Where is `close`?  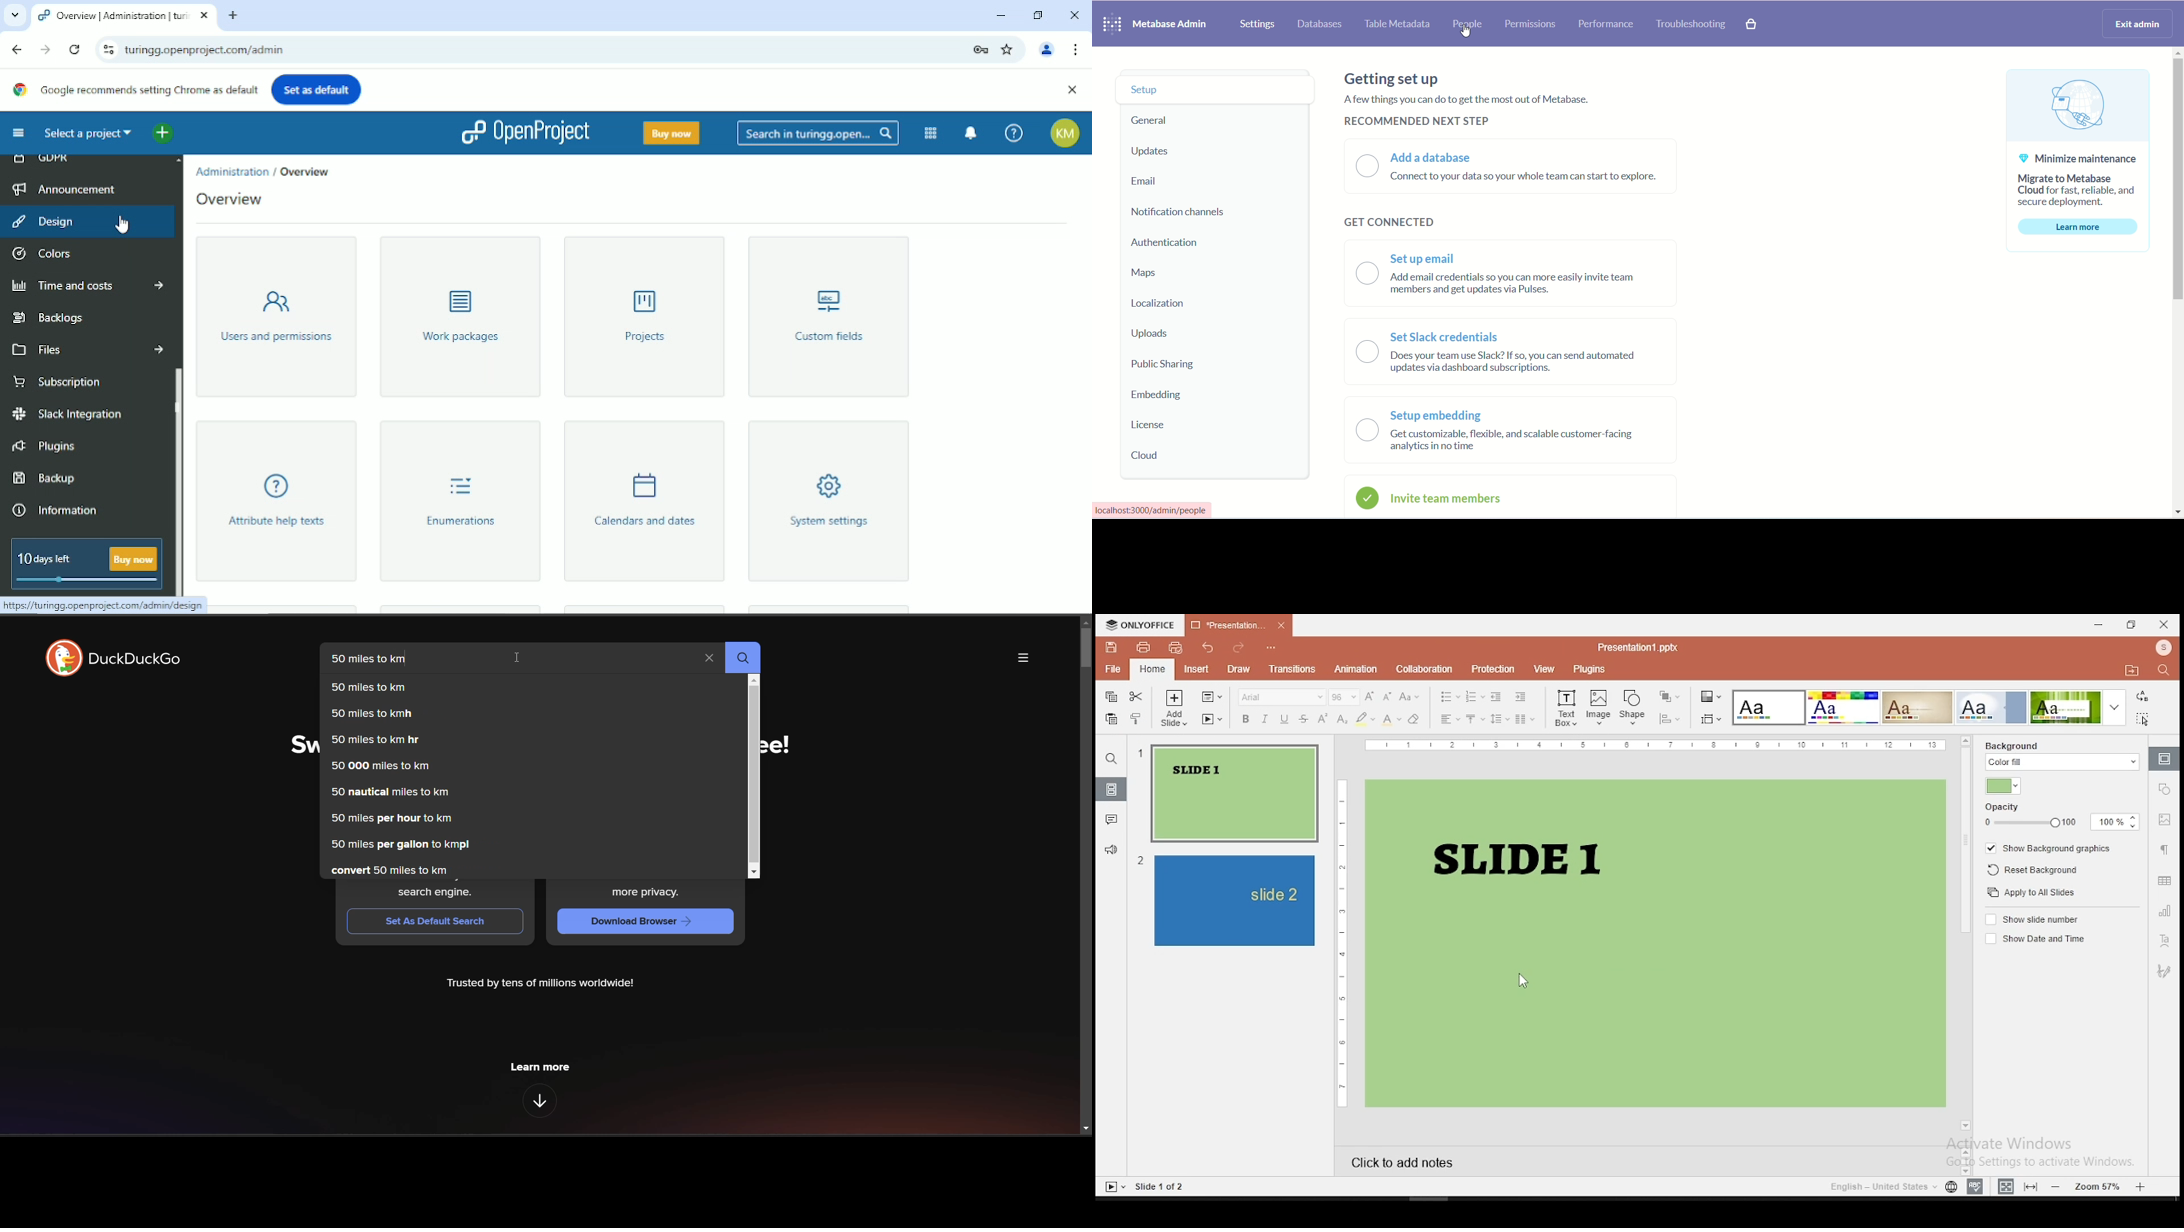 close is located at coordinates (2162, 625).